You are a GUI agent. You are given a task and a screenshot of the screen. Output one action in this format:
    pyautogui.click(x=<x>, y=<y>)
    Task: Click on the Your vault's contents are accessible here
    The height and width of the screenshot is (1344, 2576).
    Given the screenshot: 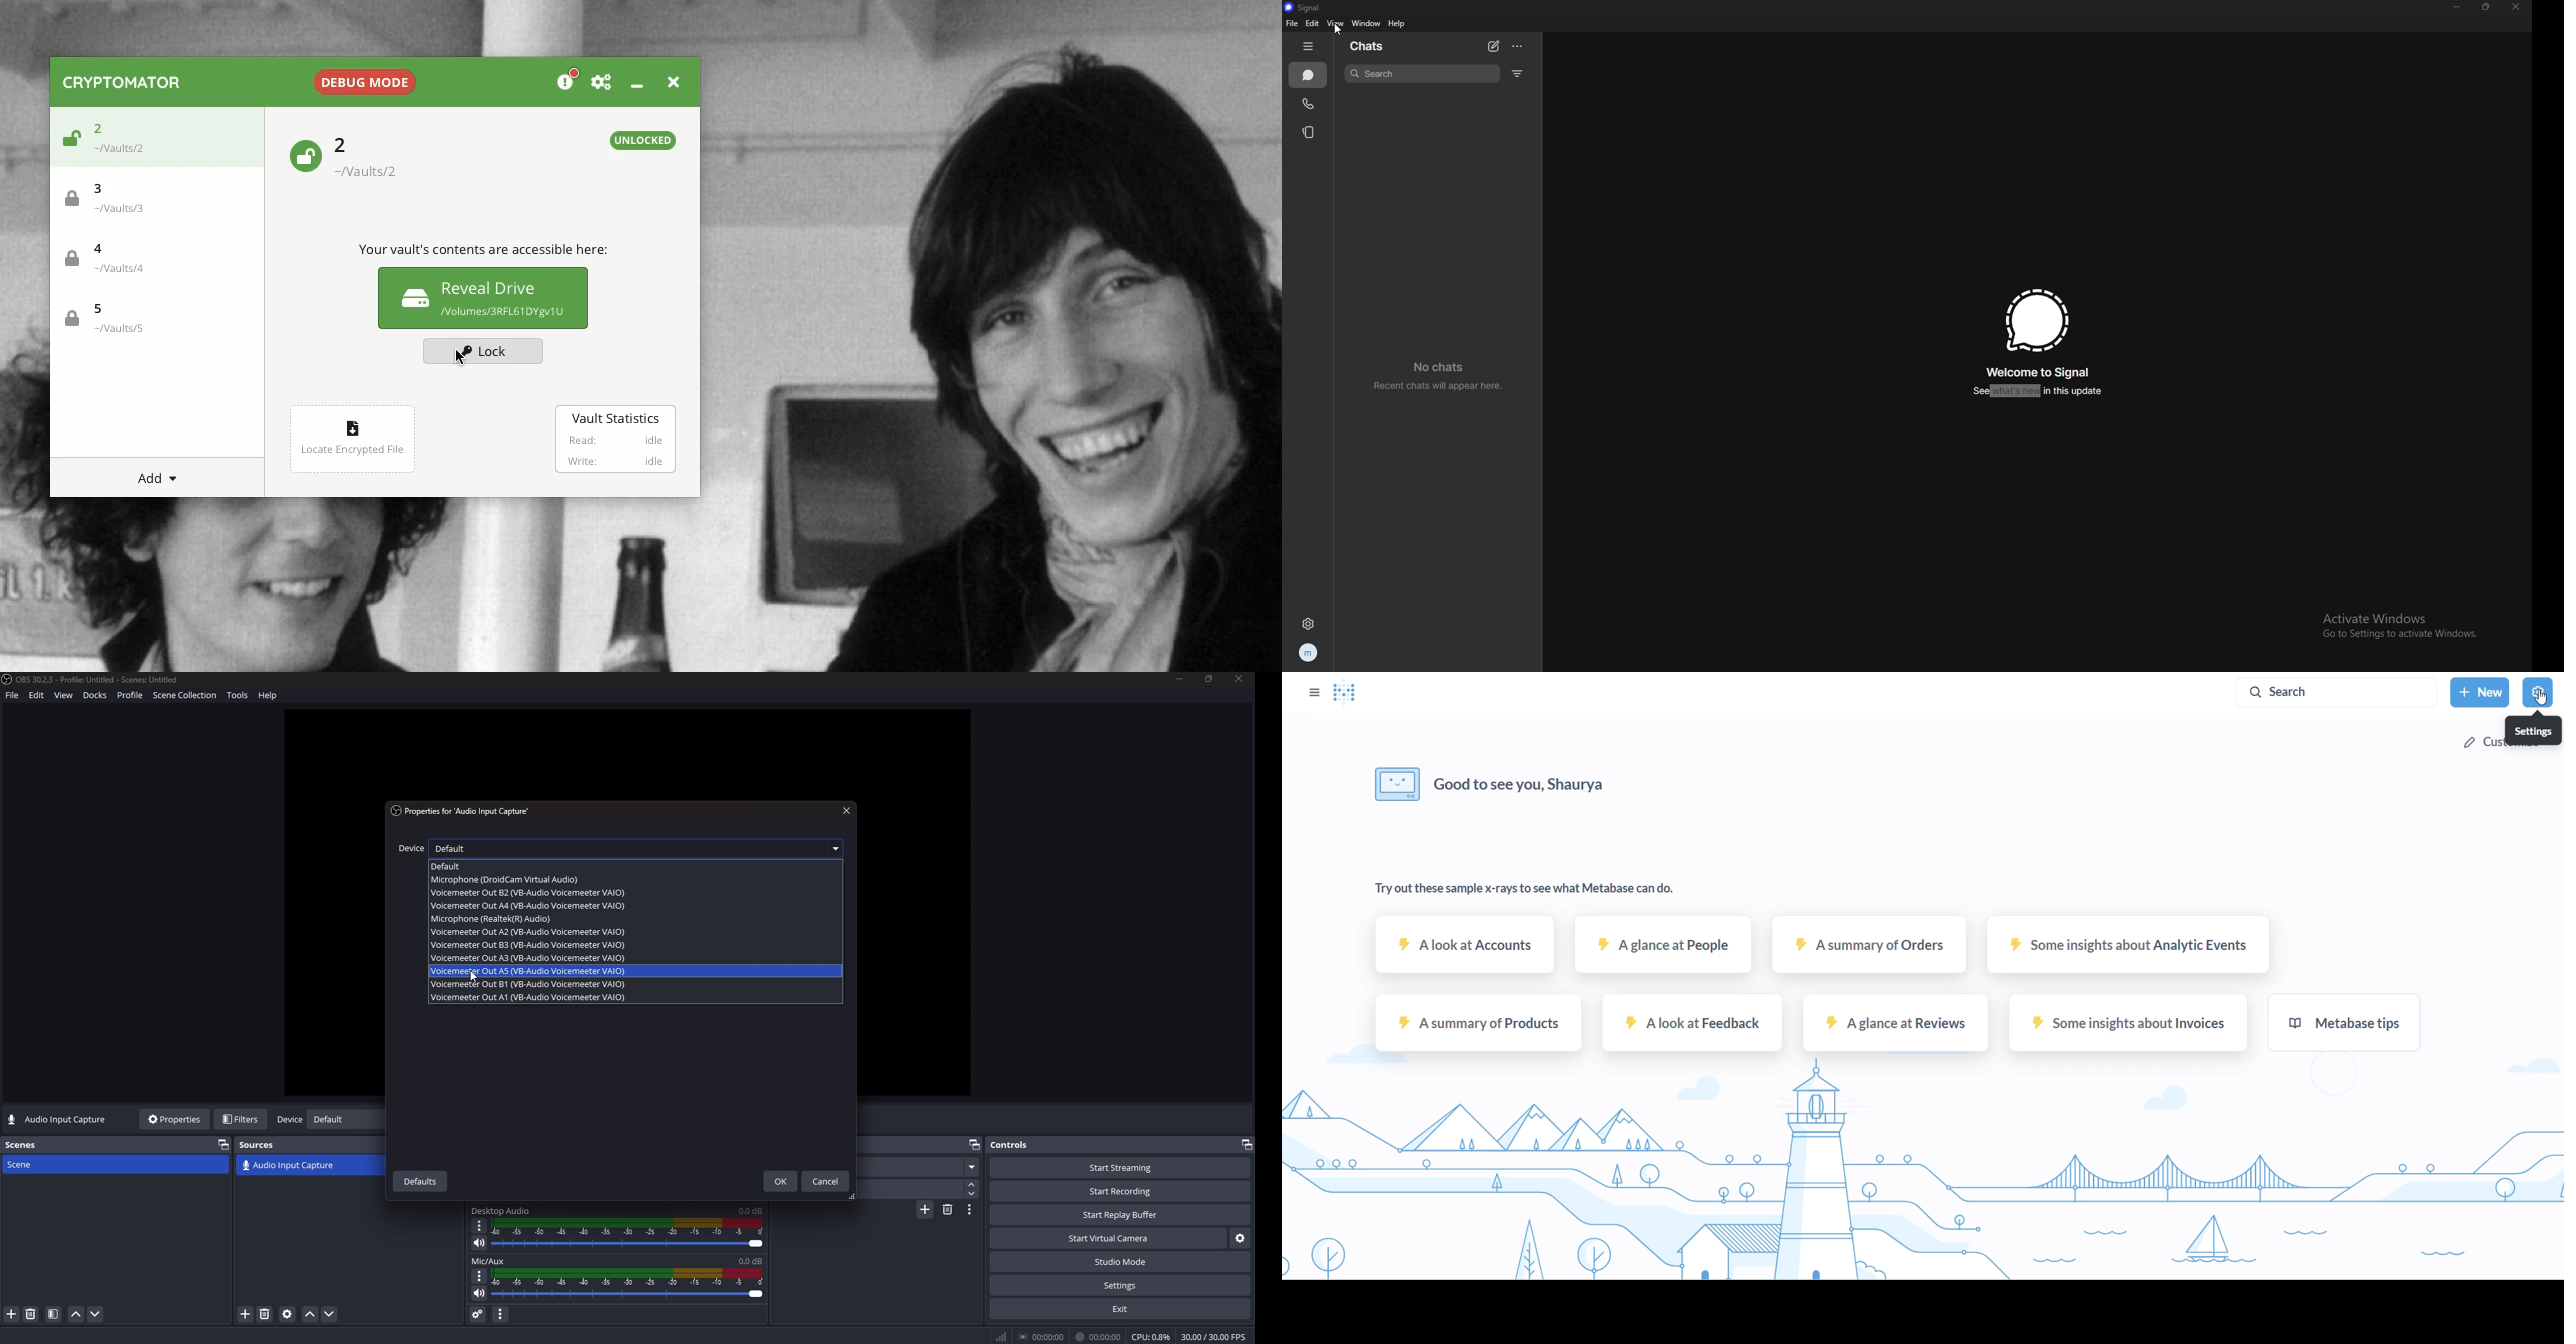 What is the action you would take?
    pyautogui.click(x=483, y=251)
    